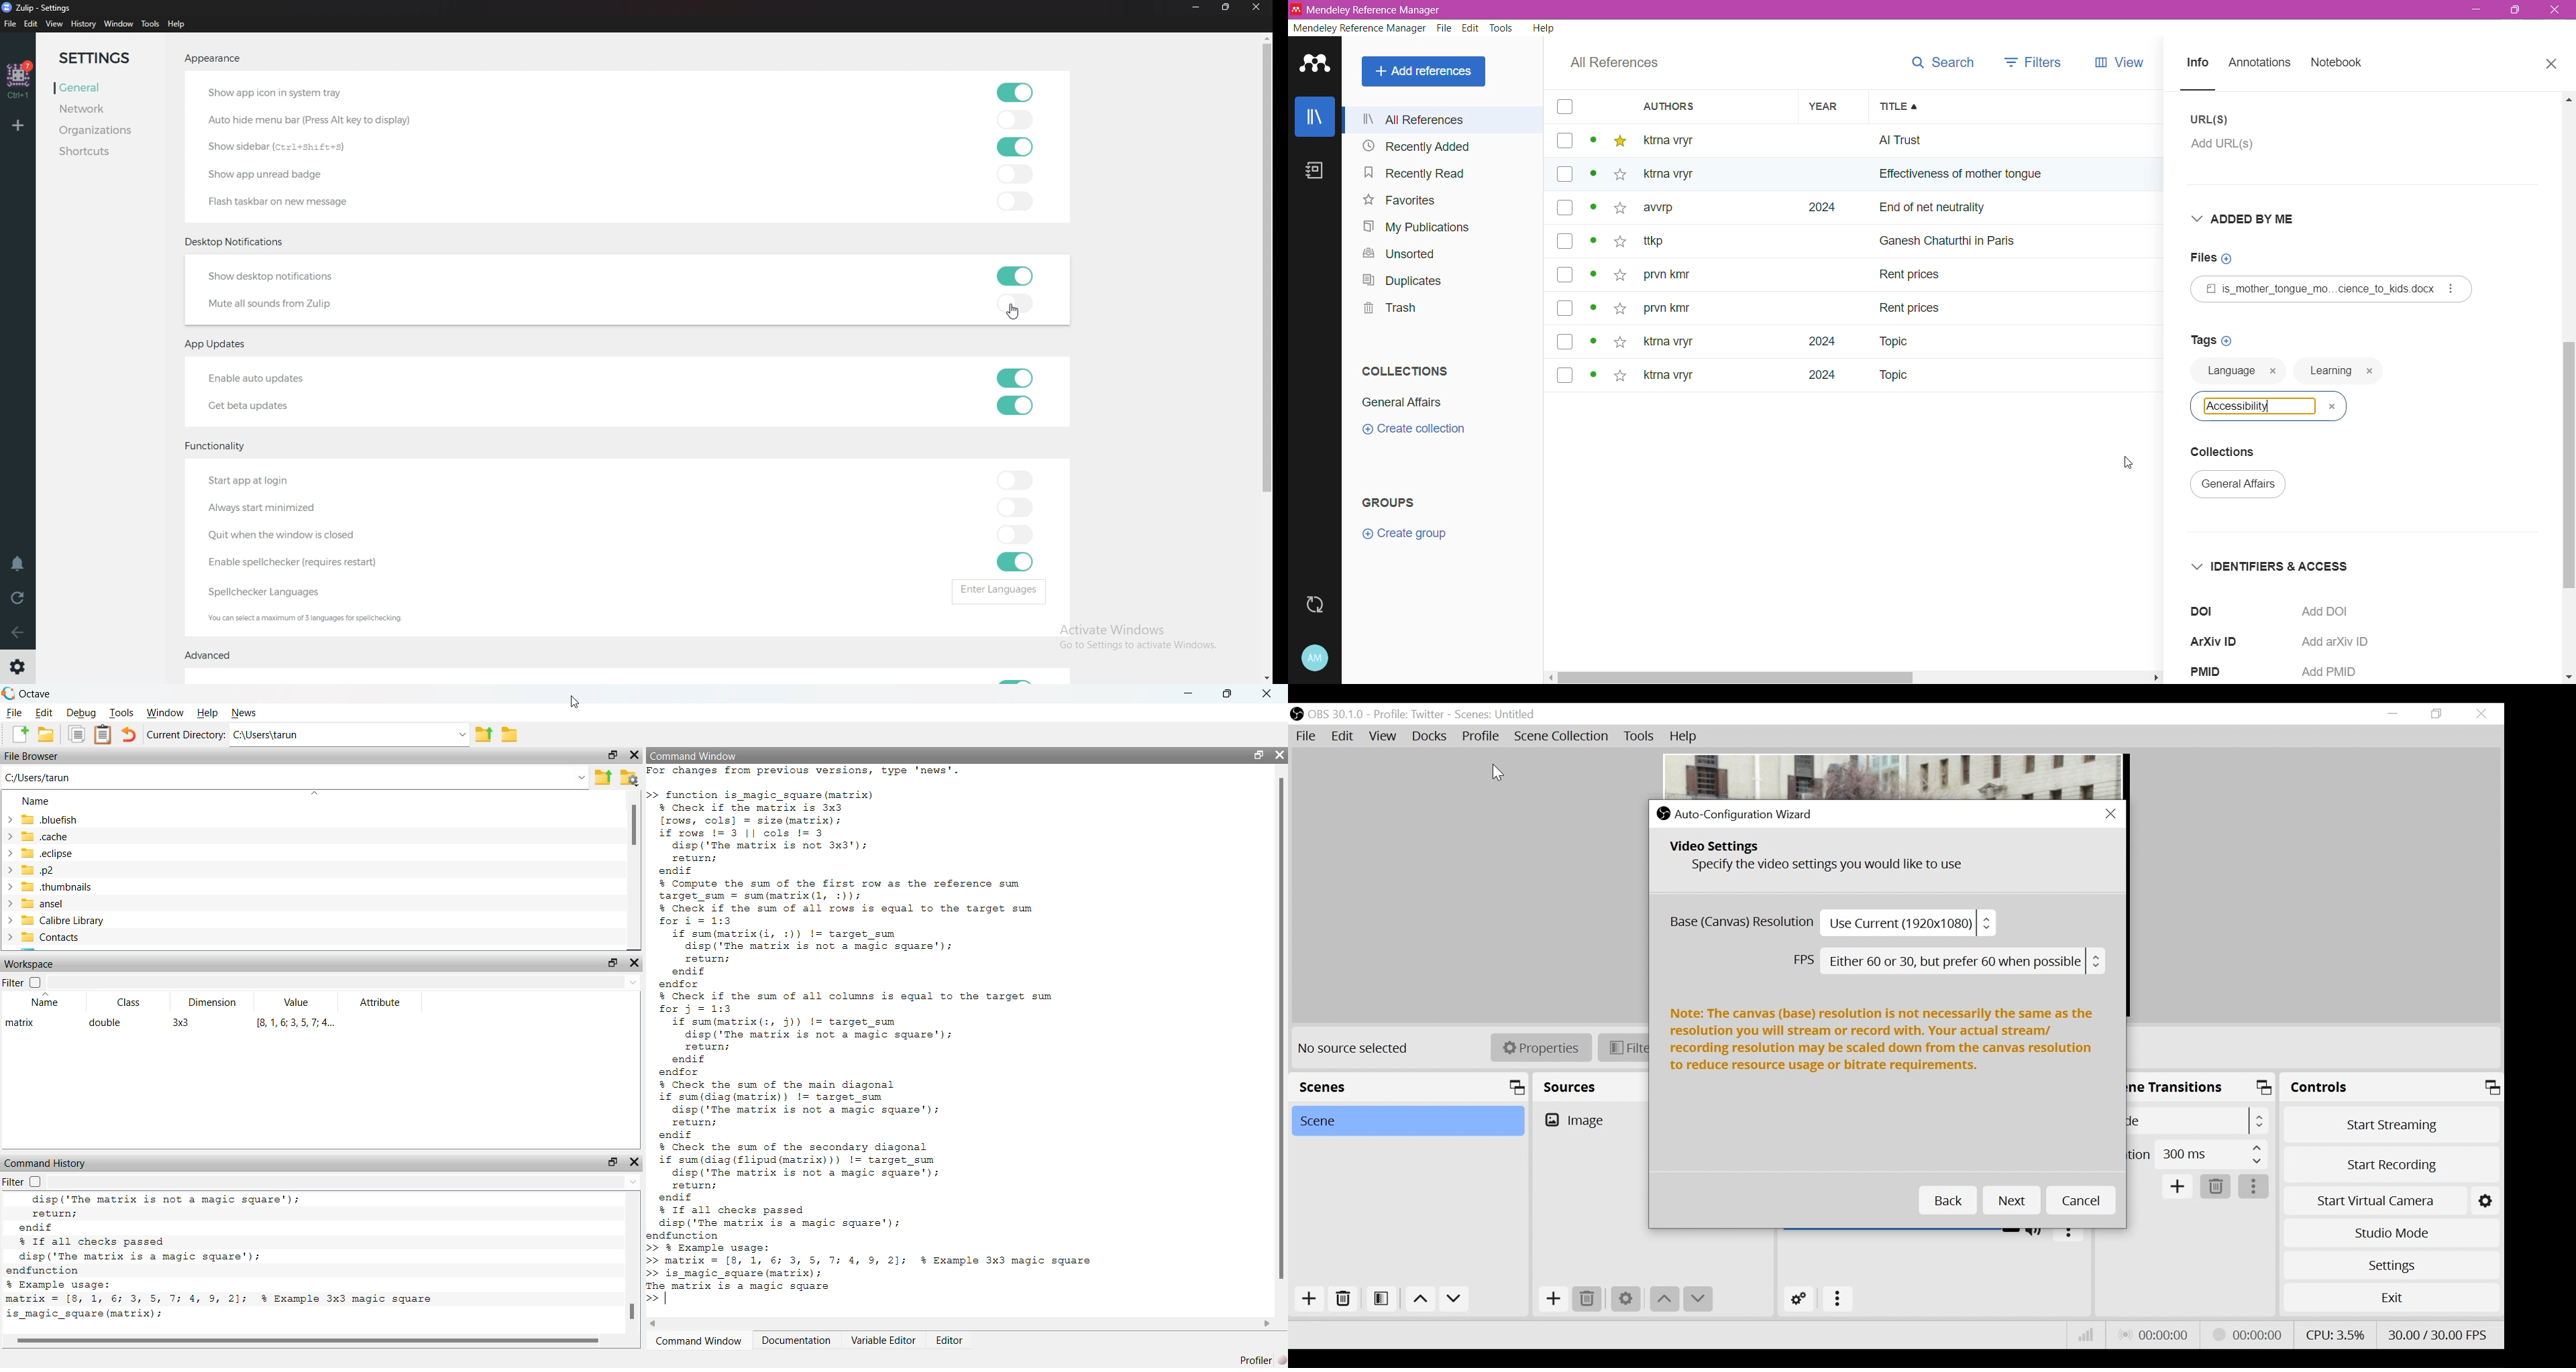 Image resolution: width=2576 pixels, height=1372 pixels. I want to click on Select Duration, so click(2196, 1153).